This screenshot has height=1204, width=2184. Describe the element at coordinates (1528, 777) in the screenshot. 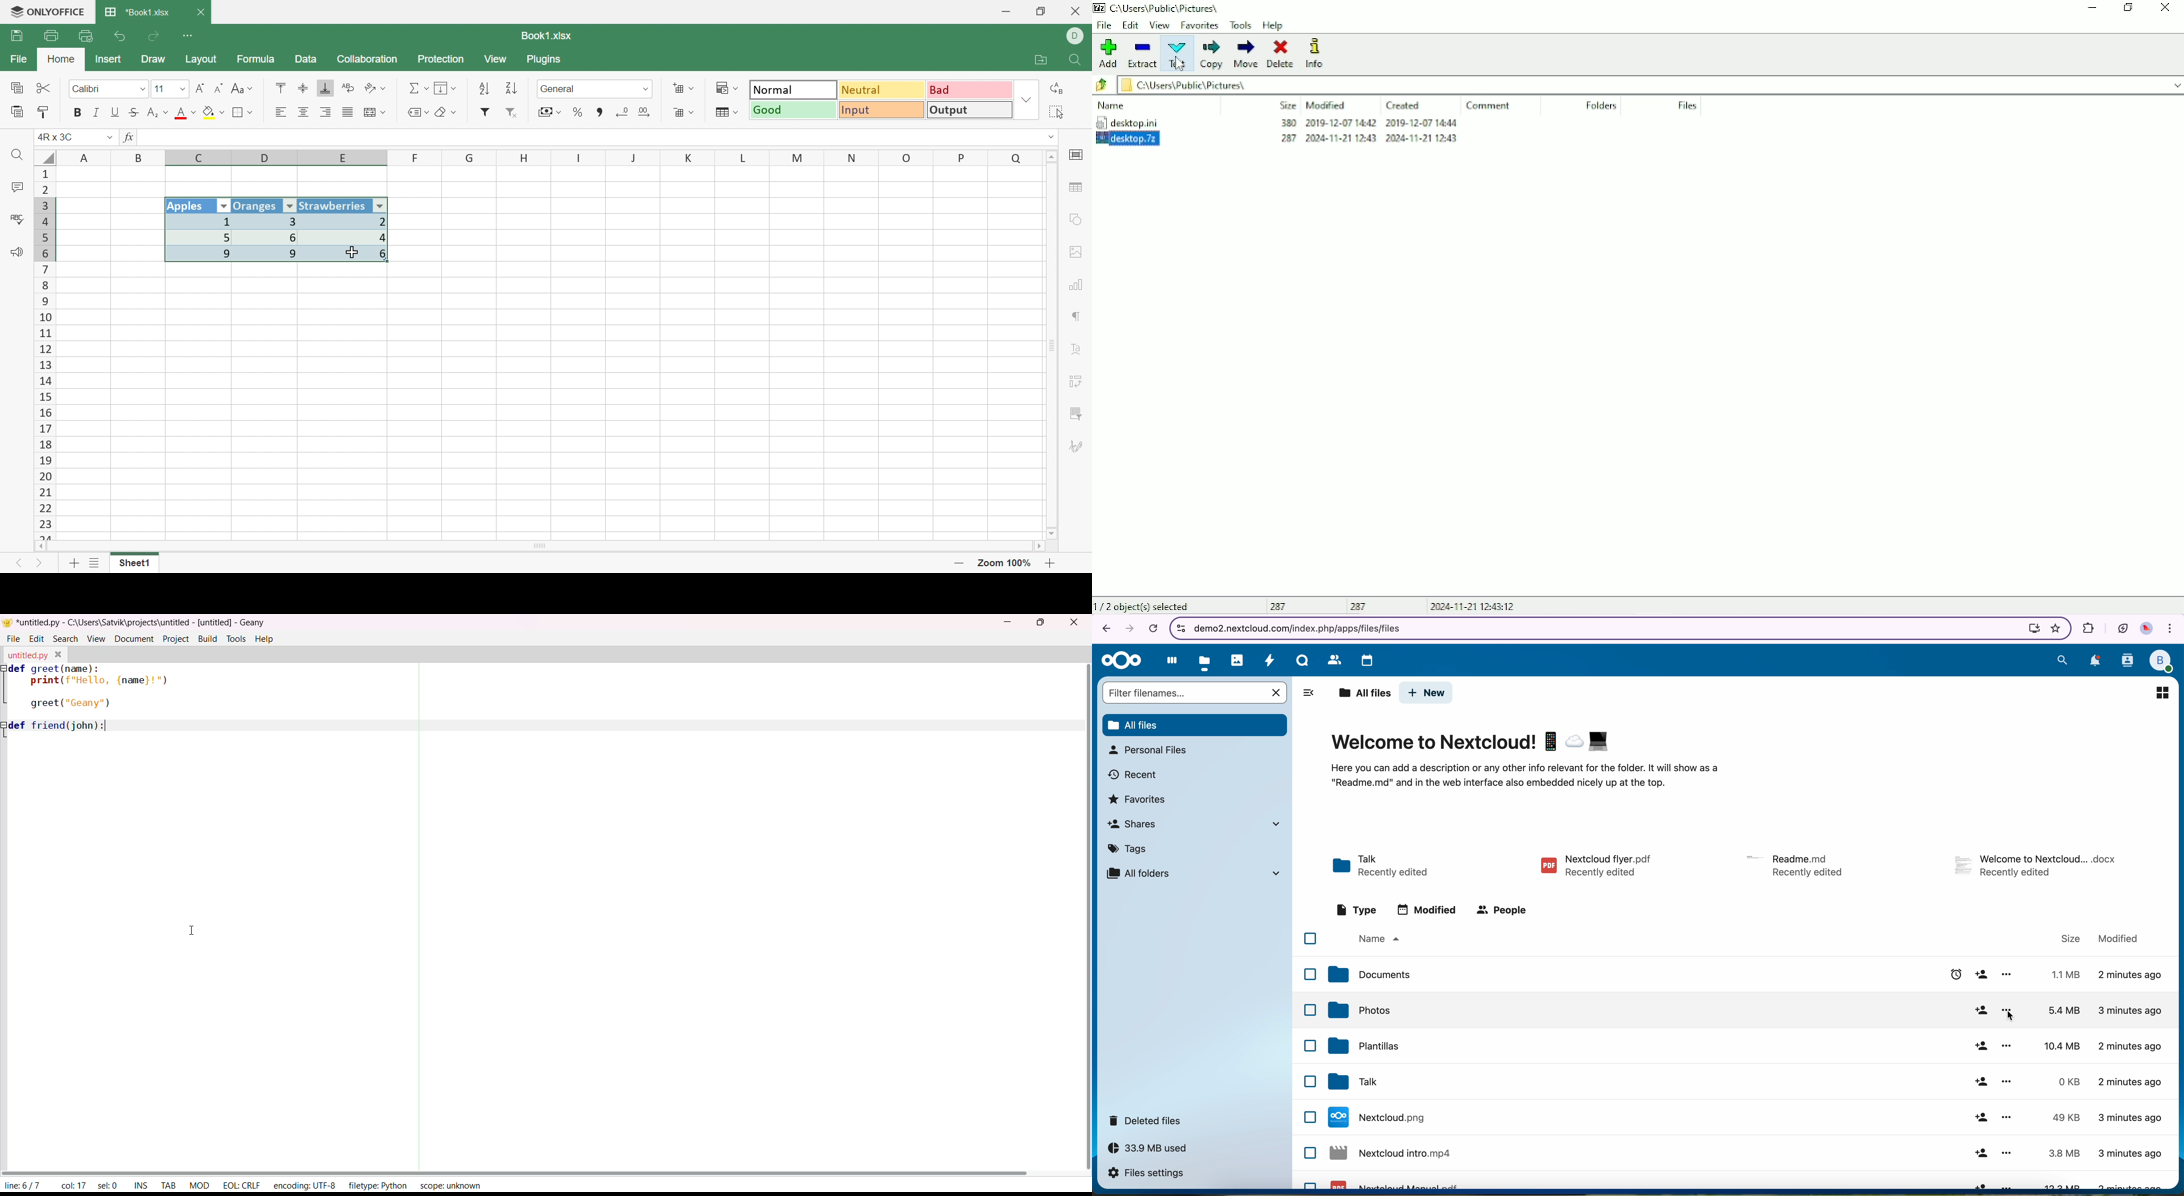

I see `description of the page` at that location.